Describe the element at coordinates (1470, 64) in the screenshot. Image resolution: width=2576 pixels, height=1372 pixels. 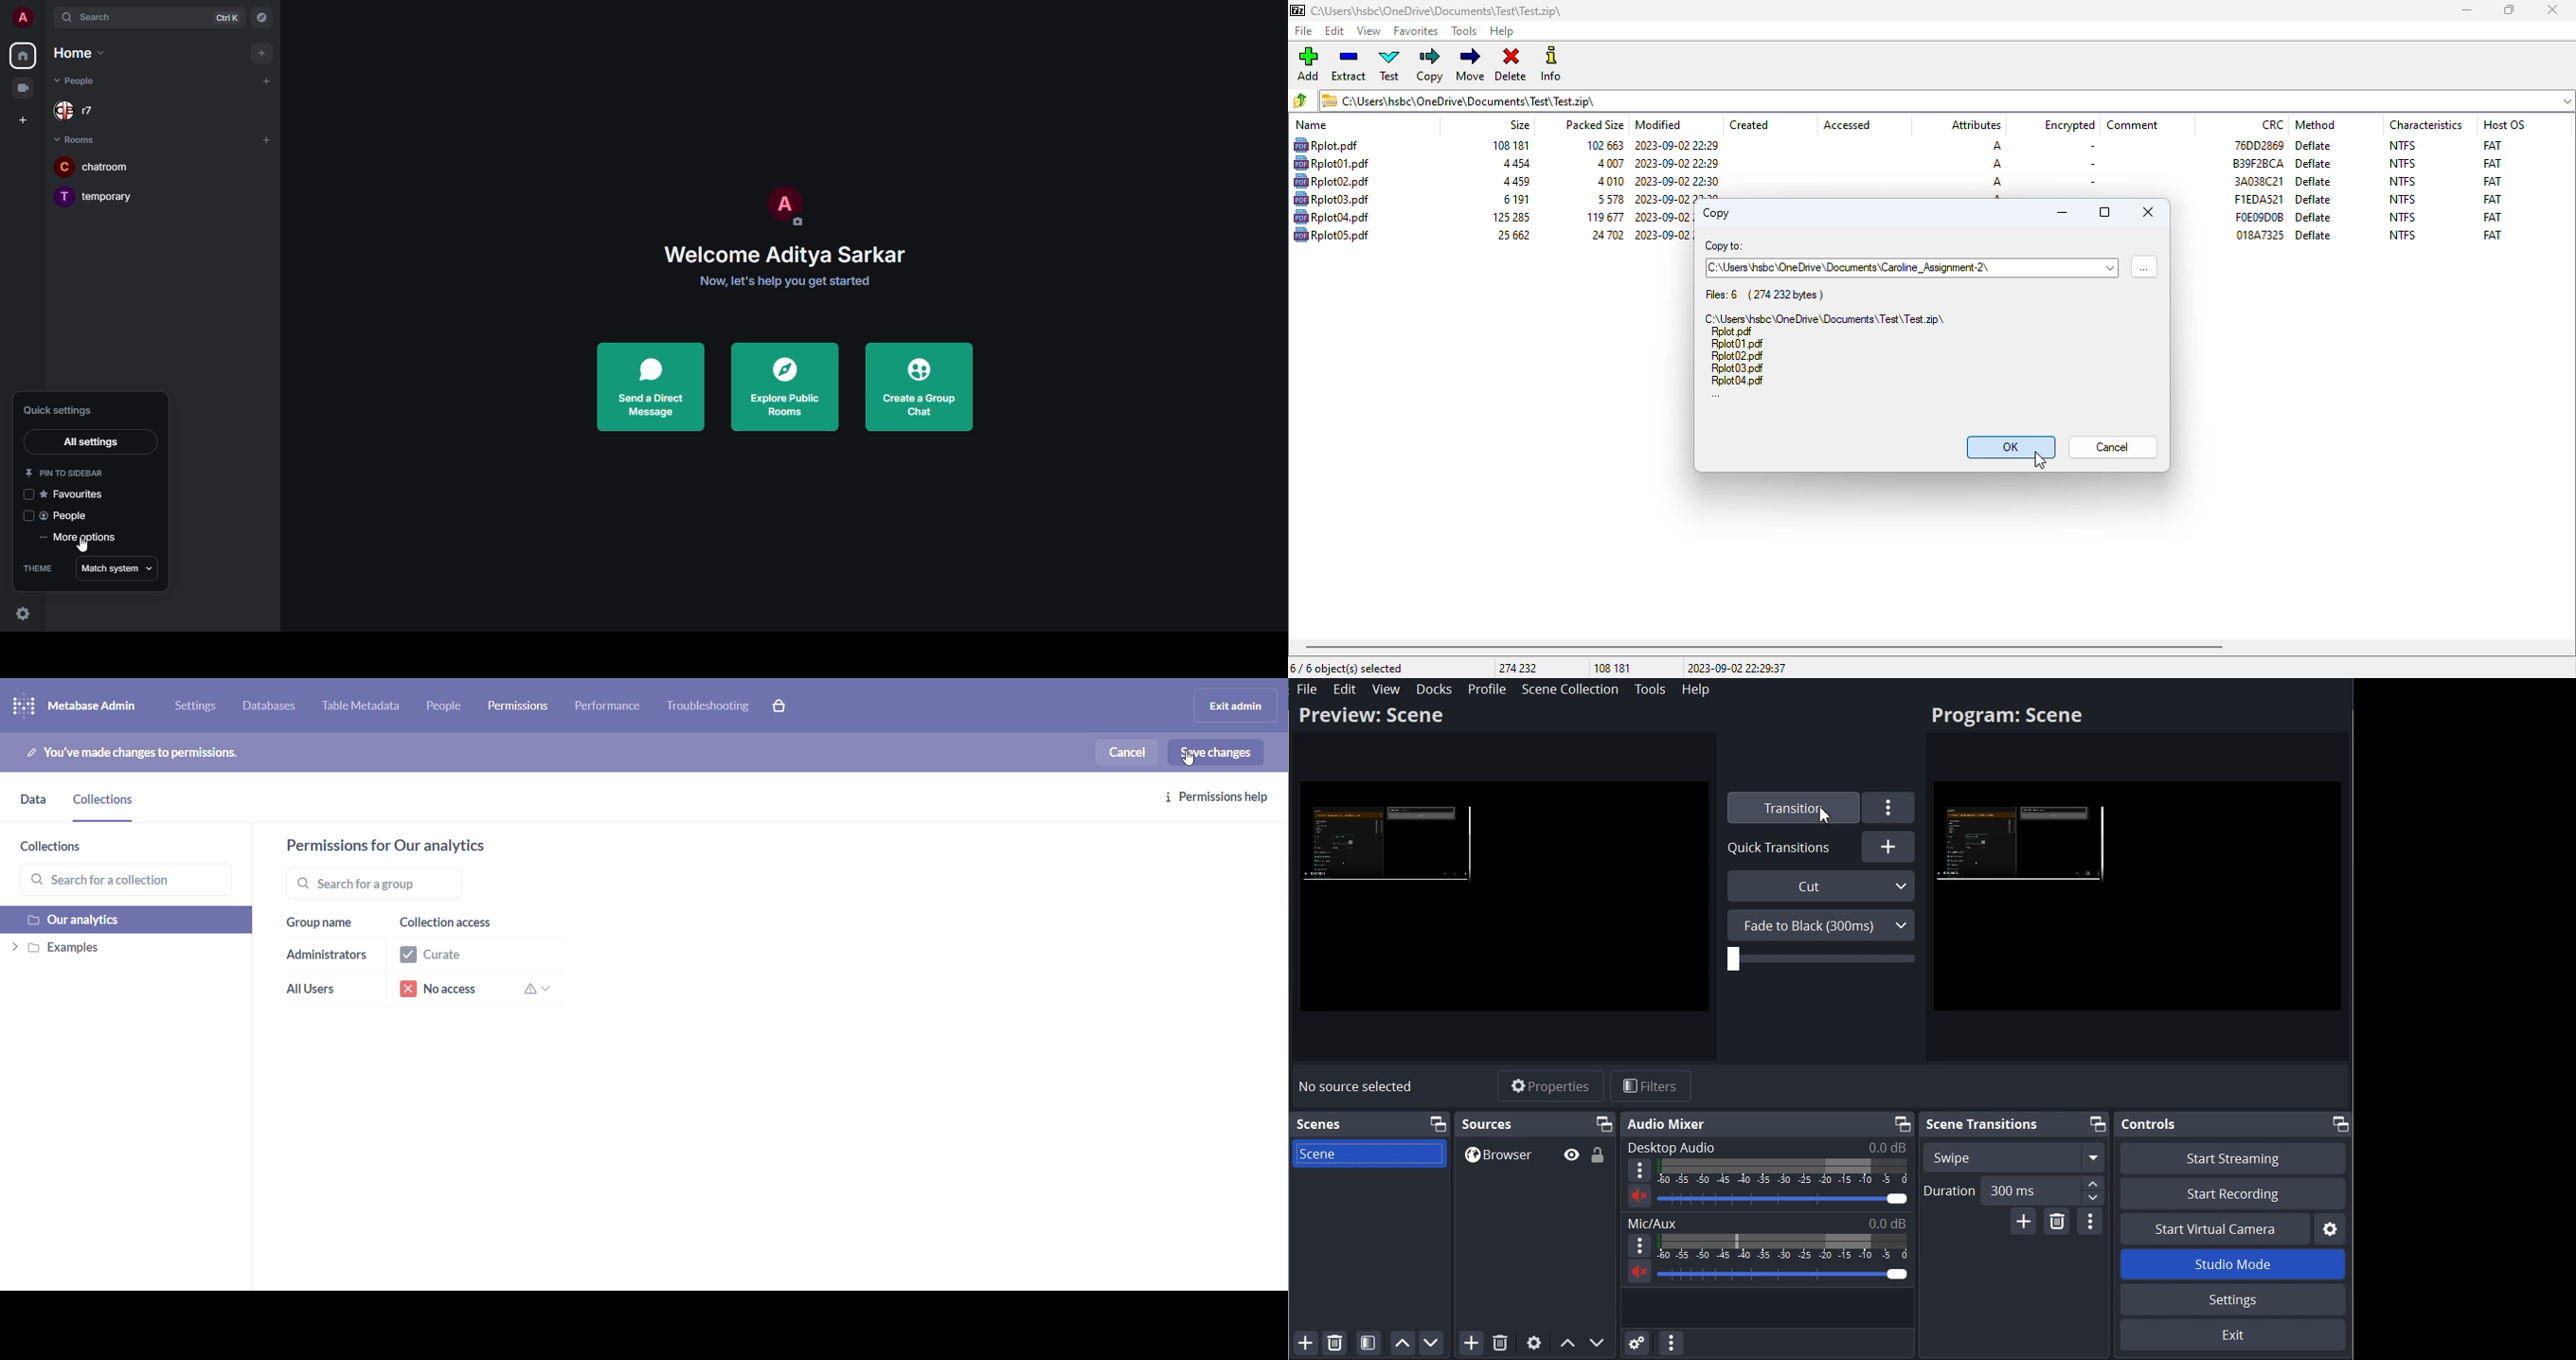
I see `move` at that location.